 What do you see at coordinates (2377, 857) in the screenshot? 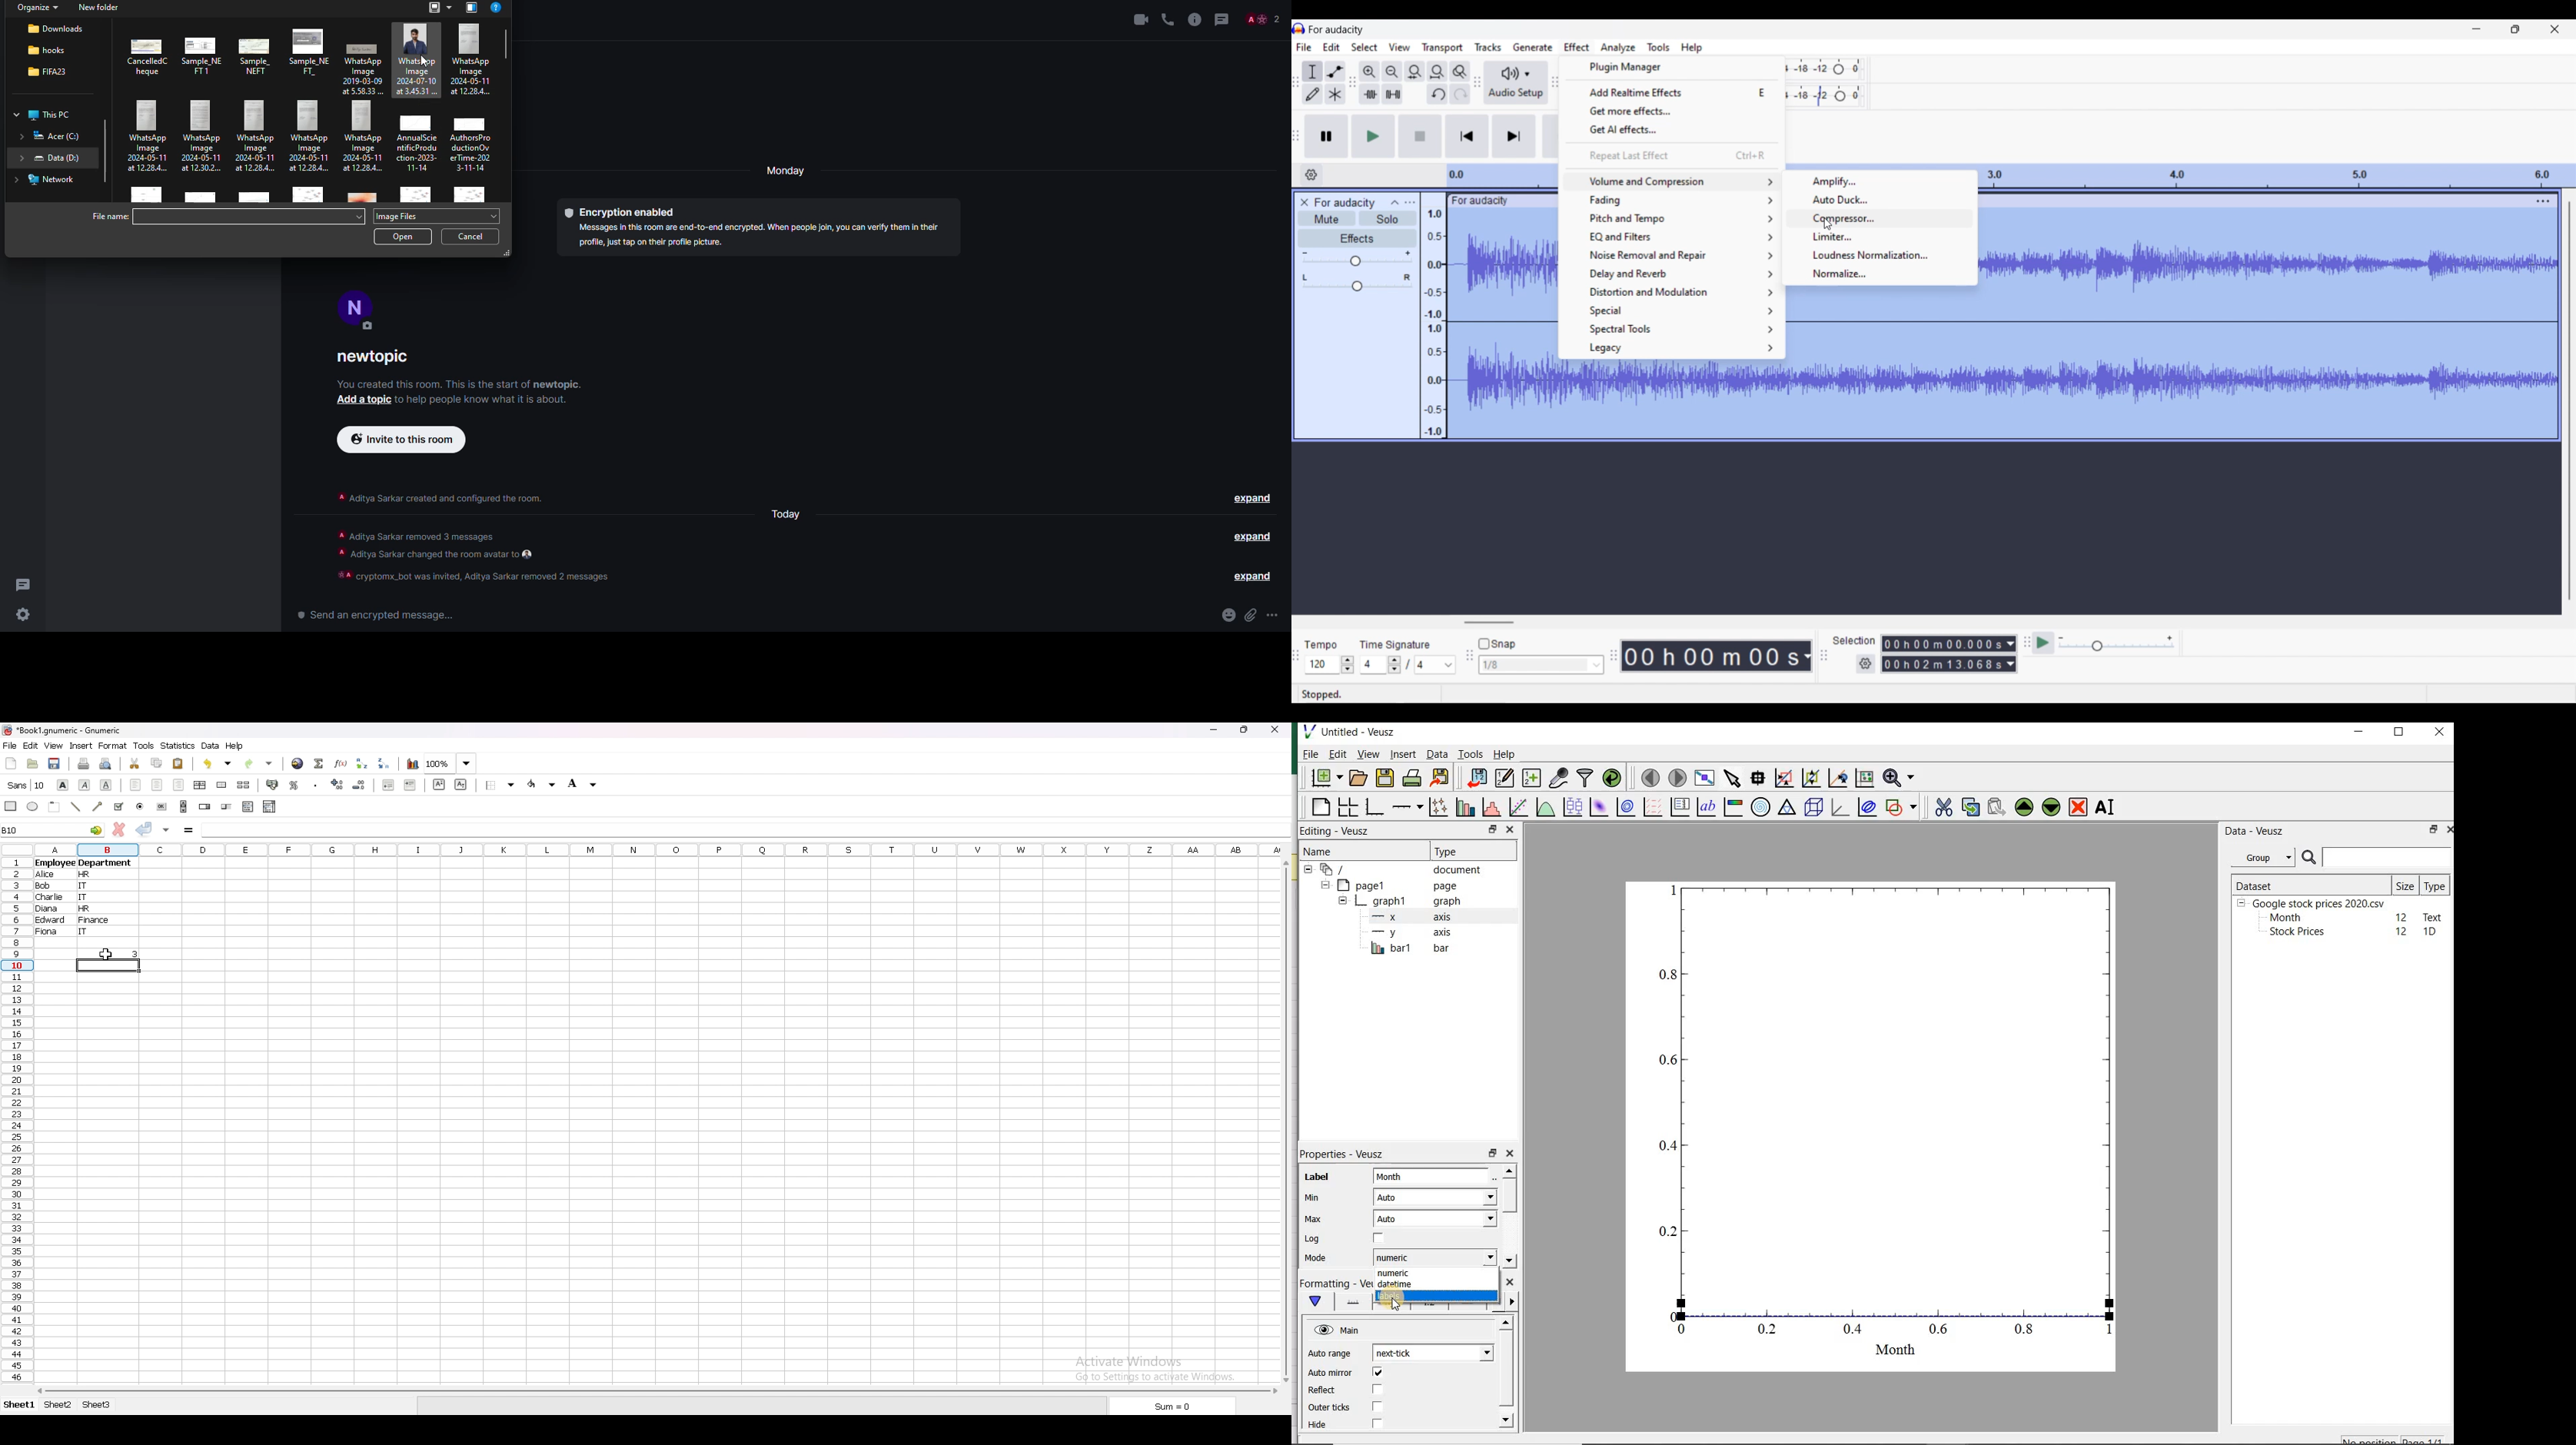
I see `SEARCH DATASET` at bounding box center [2377, 857].